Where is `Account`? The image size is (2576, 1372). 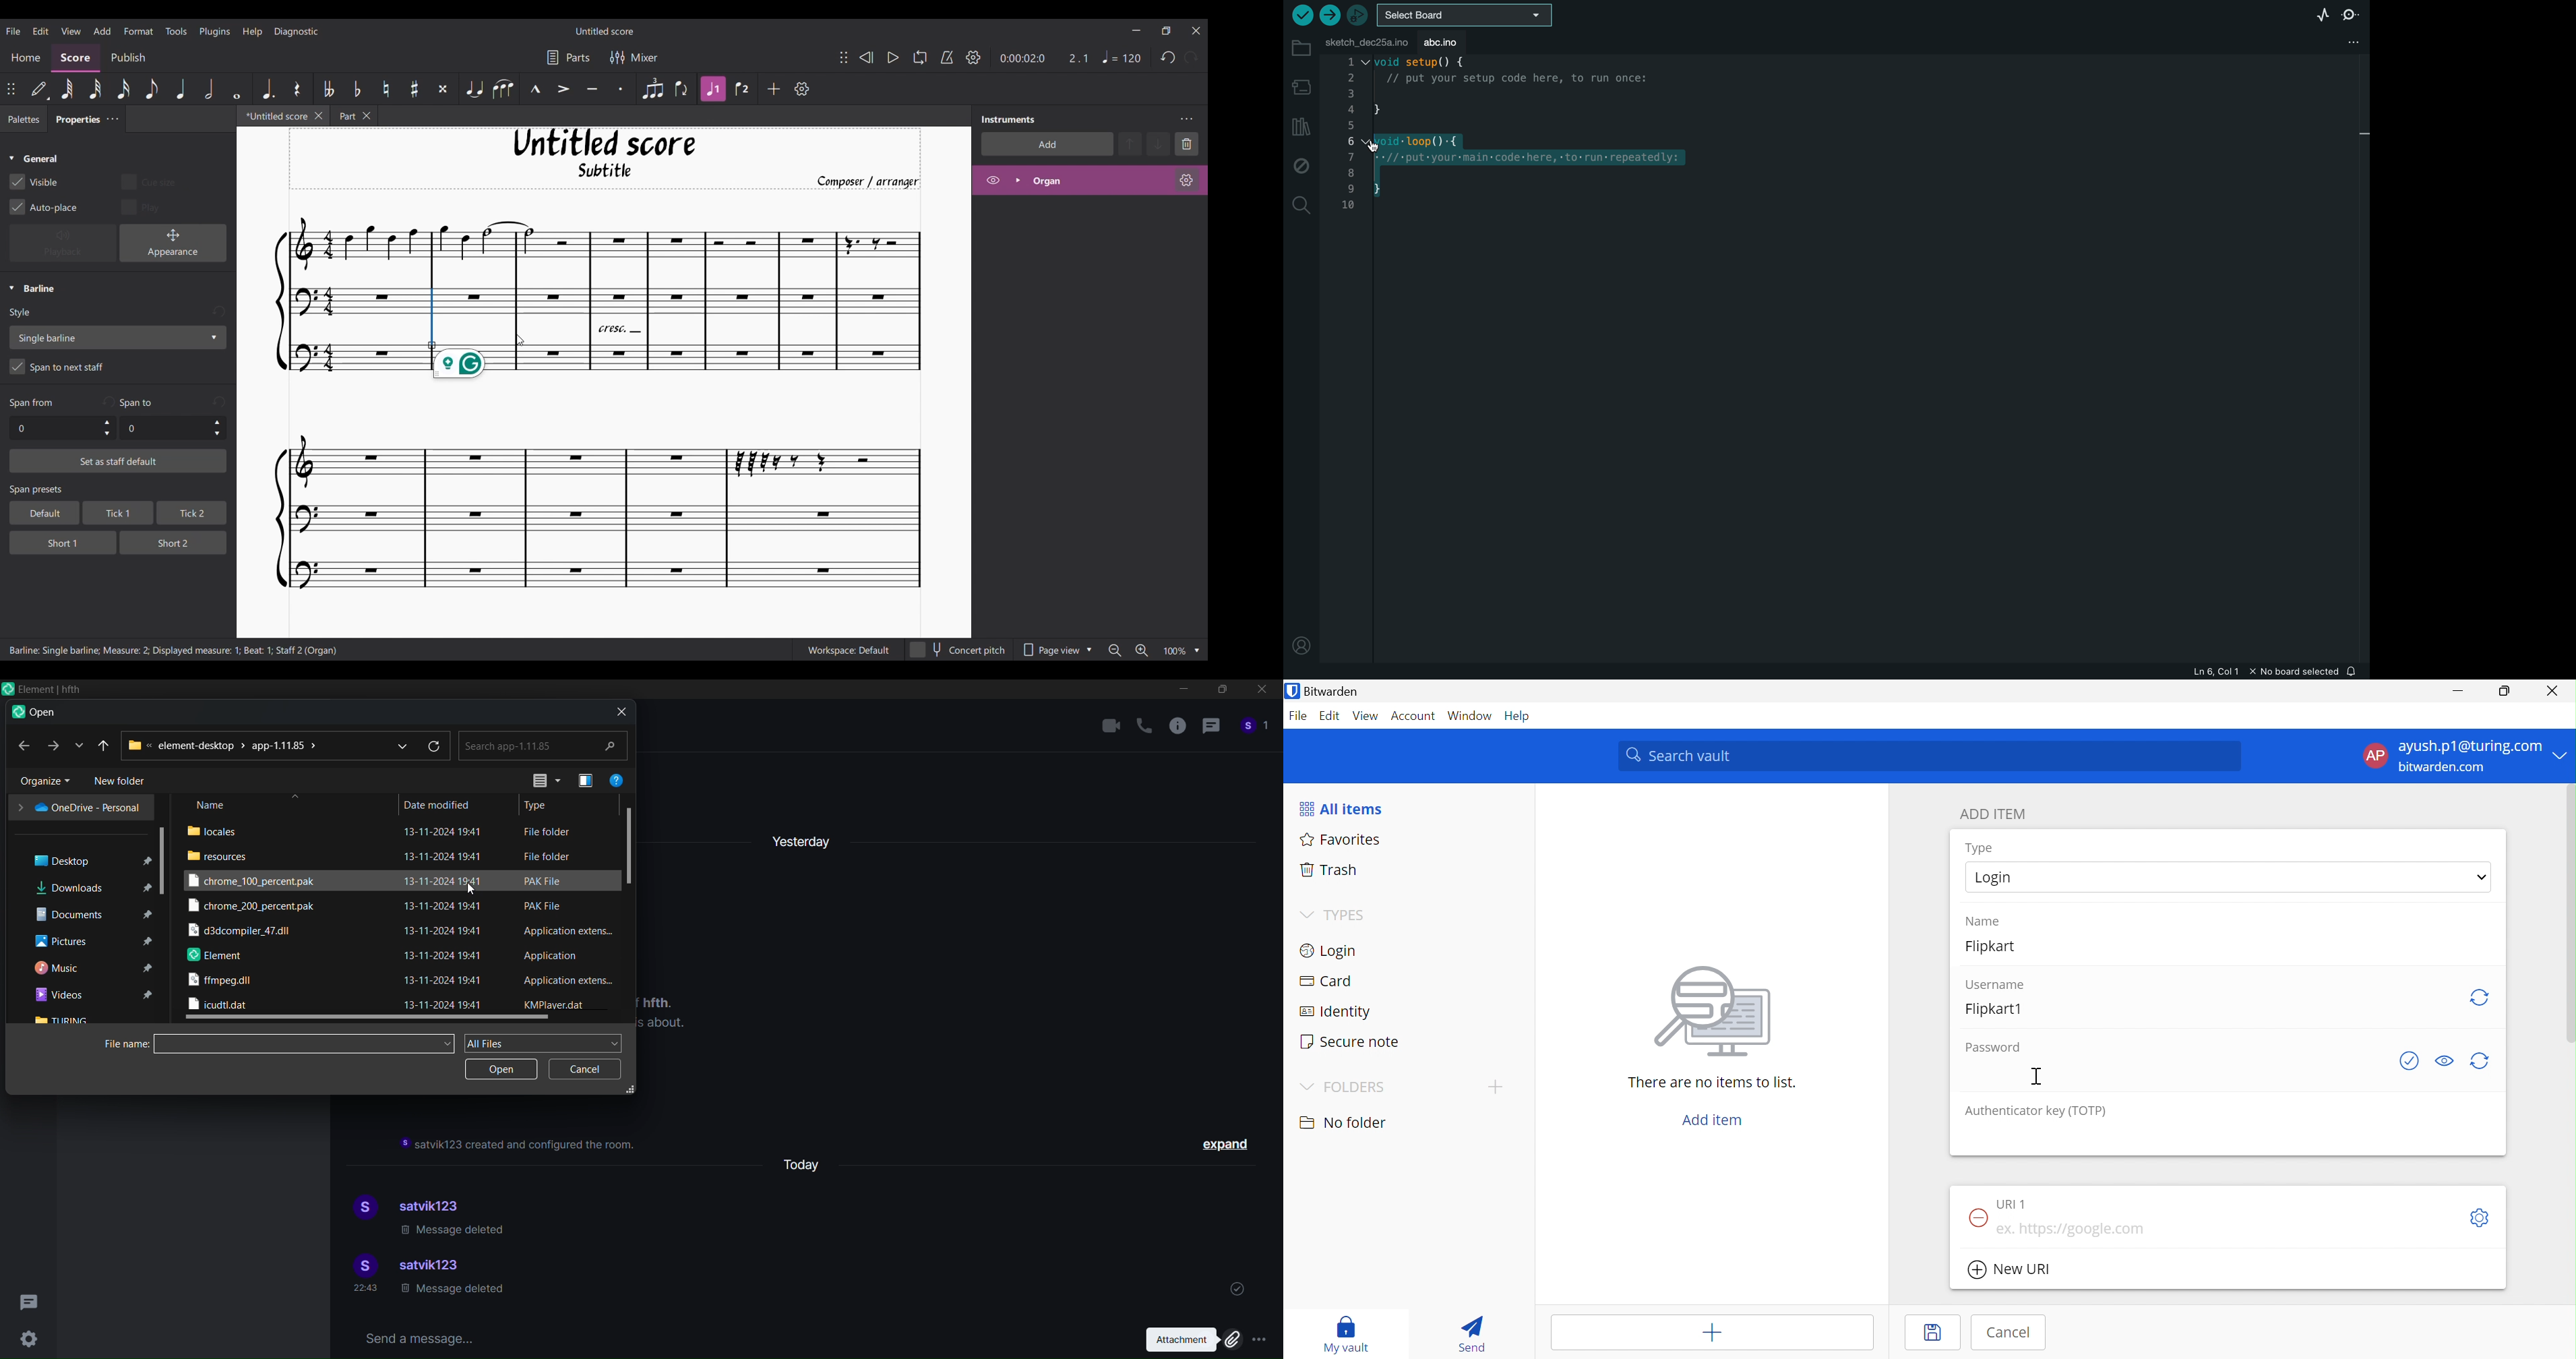 Account is located at coordinates (1414, 716).